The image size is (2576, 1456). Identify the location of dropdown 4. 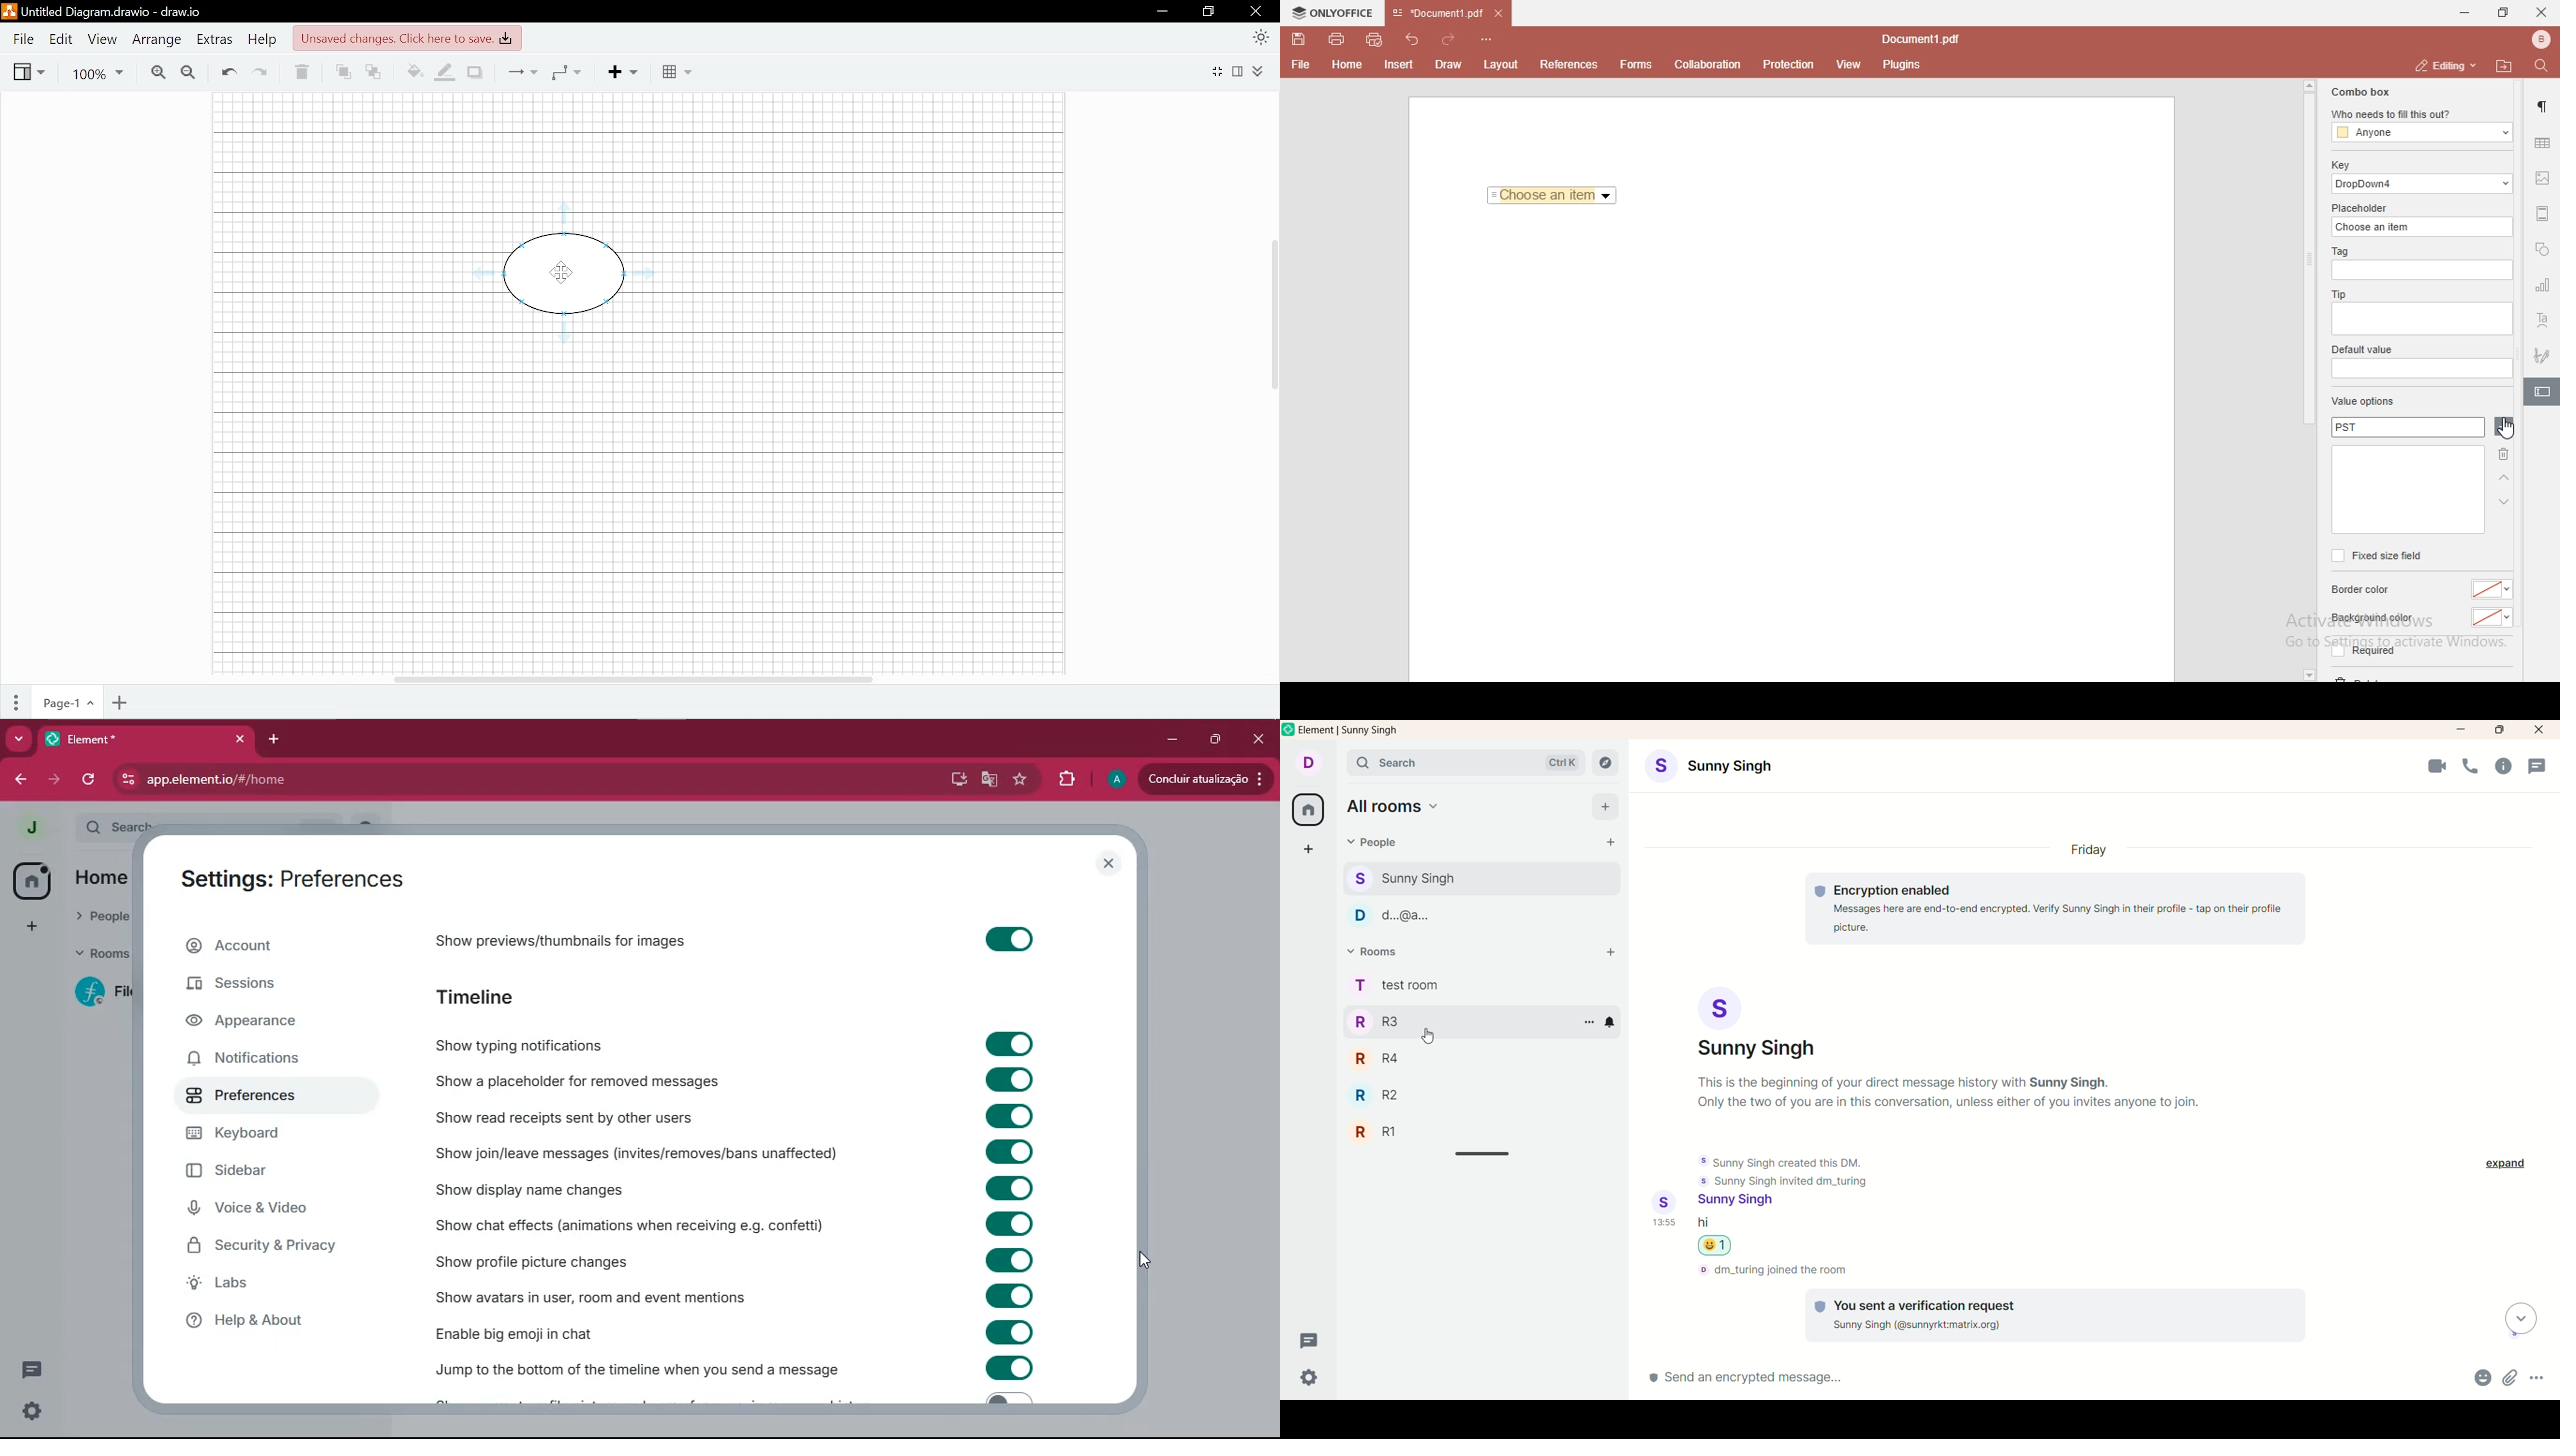
(2423, 184).